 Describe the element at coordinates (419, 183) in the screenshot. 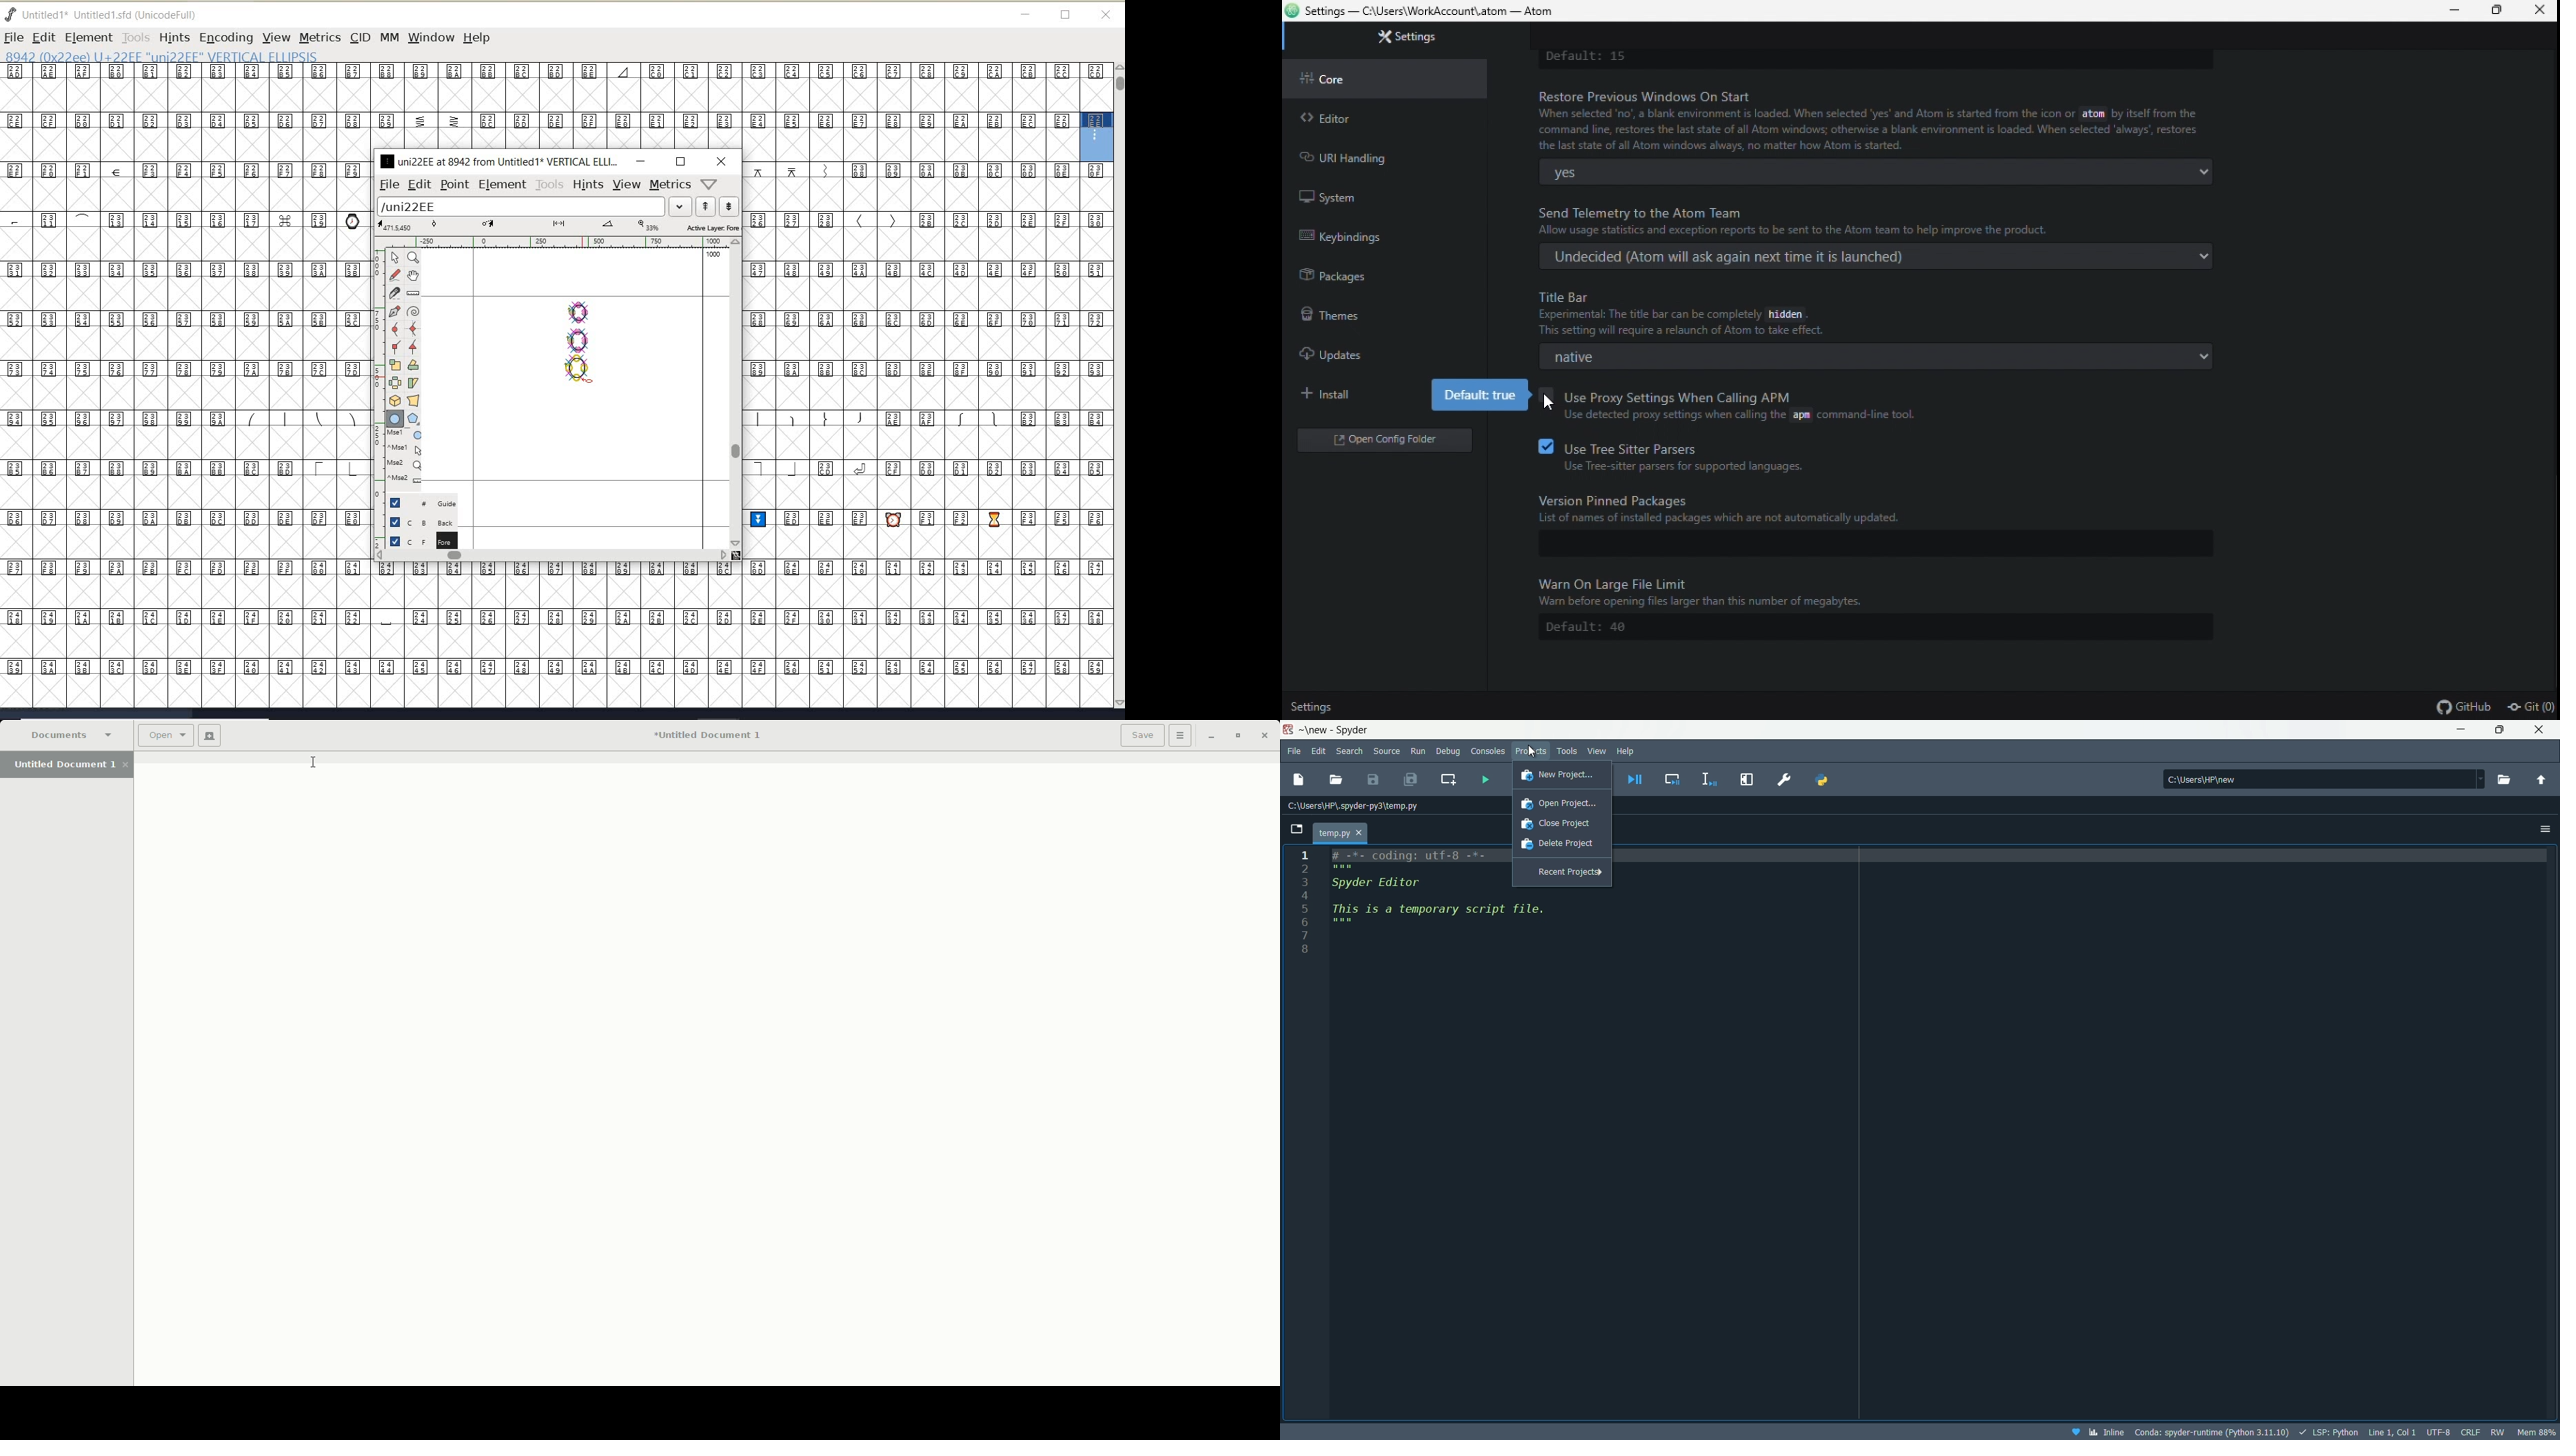

I see `edit` at that location.